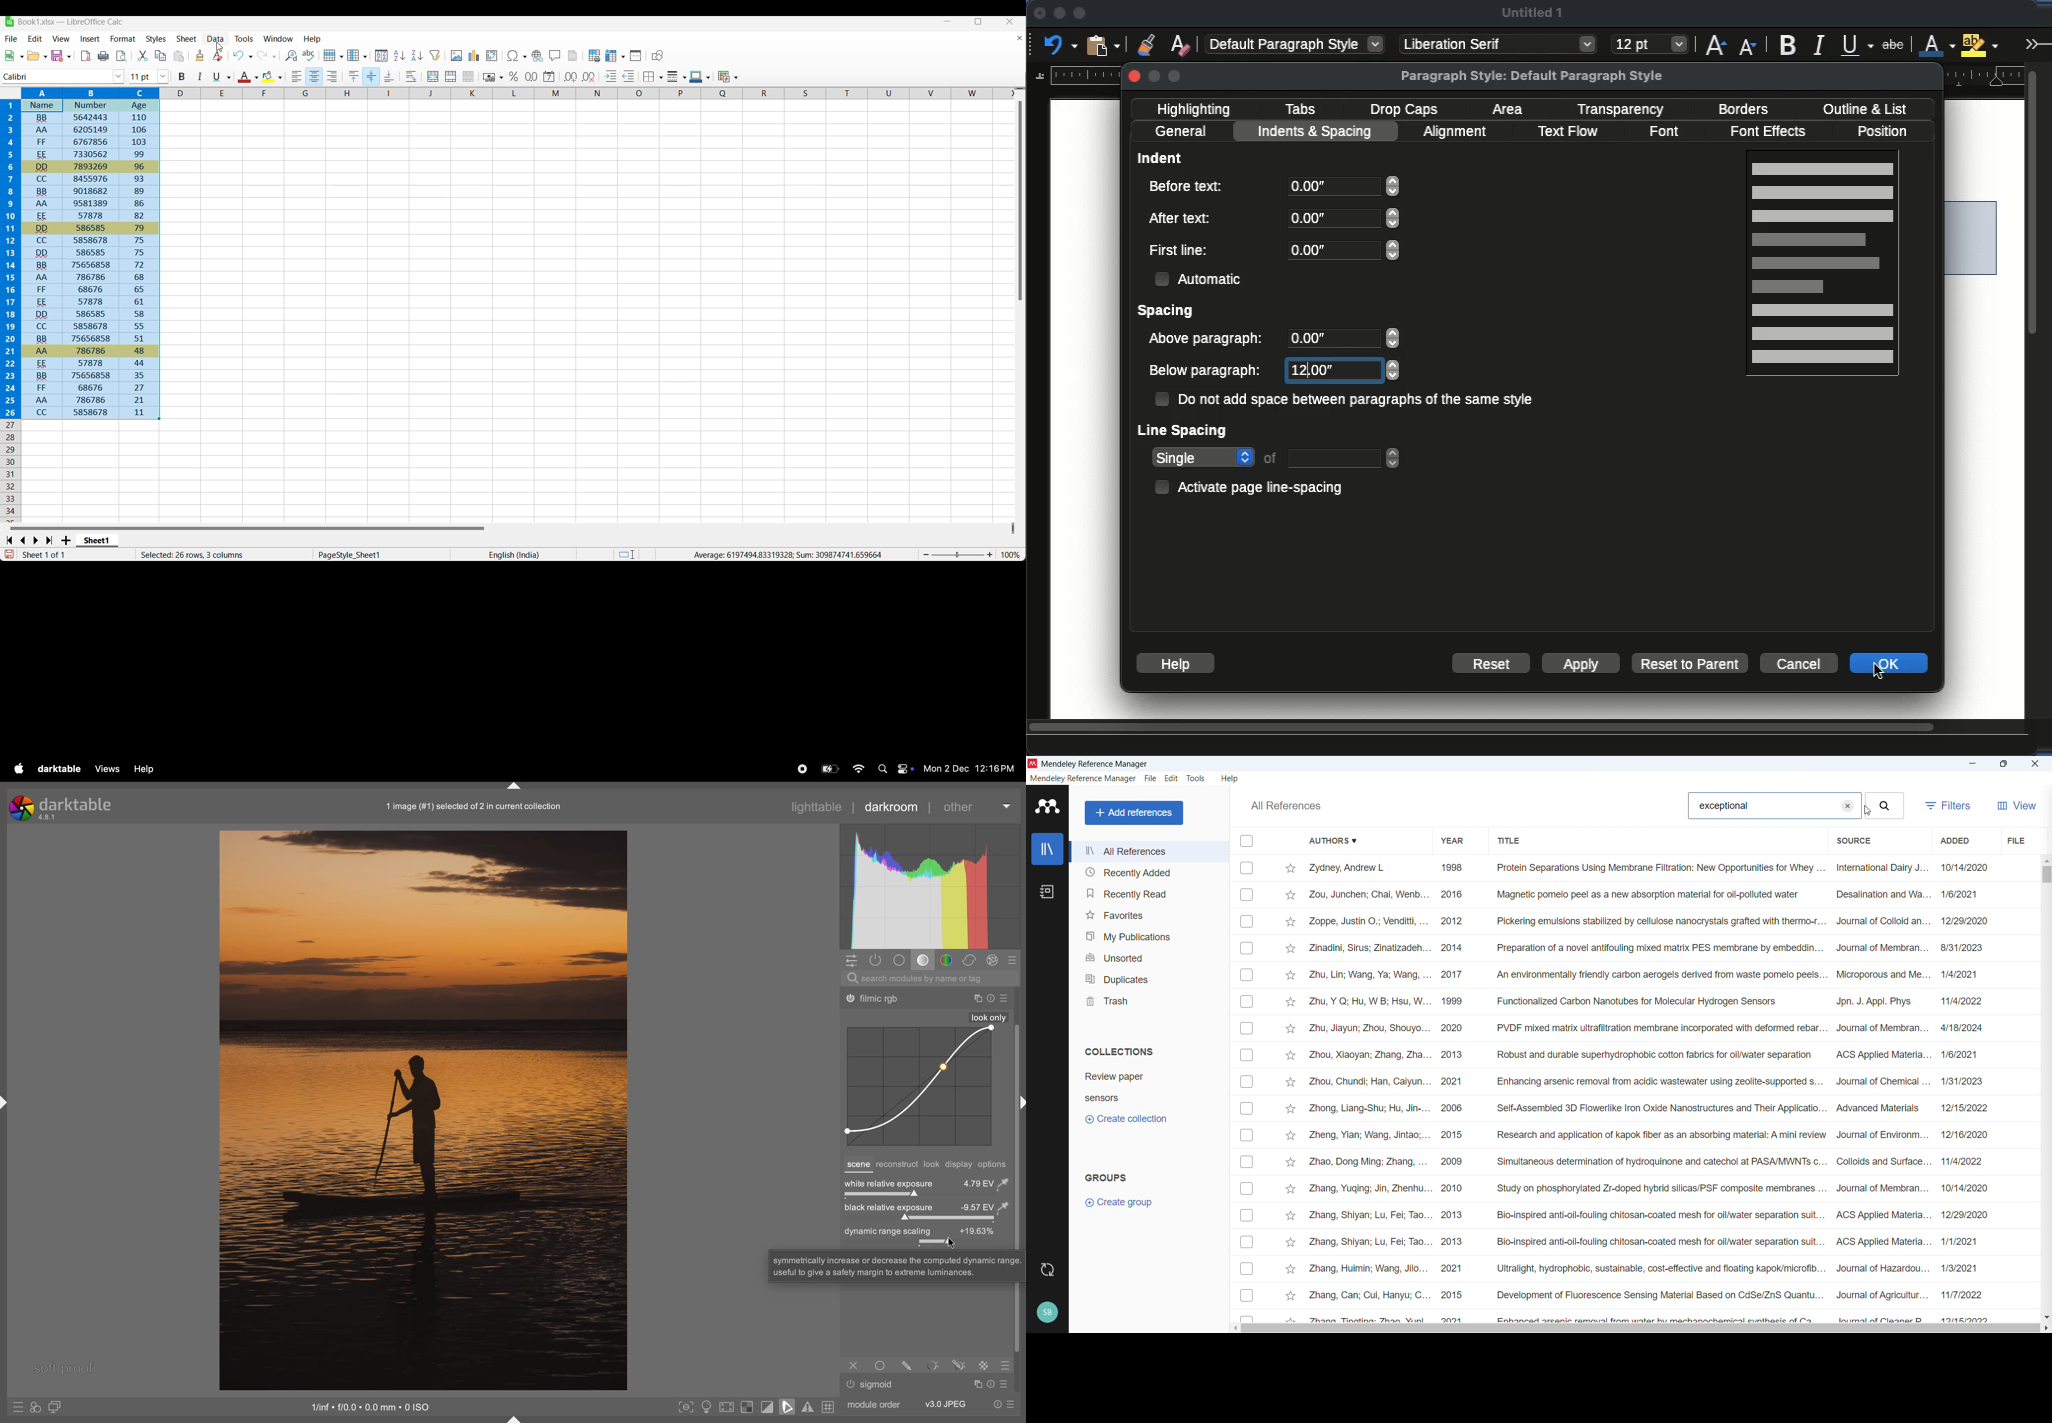 The image size is (2072, 1428). Describe the element at coordinates (1247, 840) in the screenshot. I see `Select all ` at that location.